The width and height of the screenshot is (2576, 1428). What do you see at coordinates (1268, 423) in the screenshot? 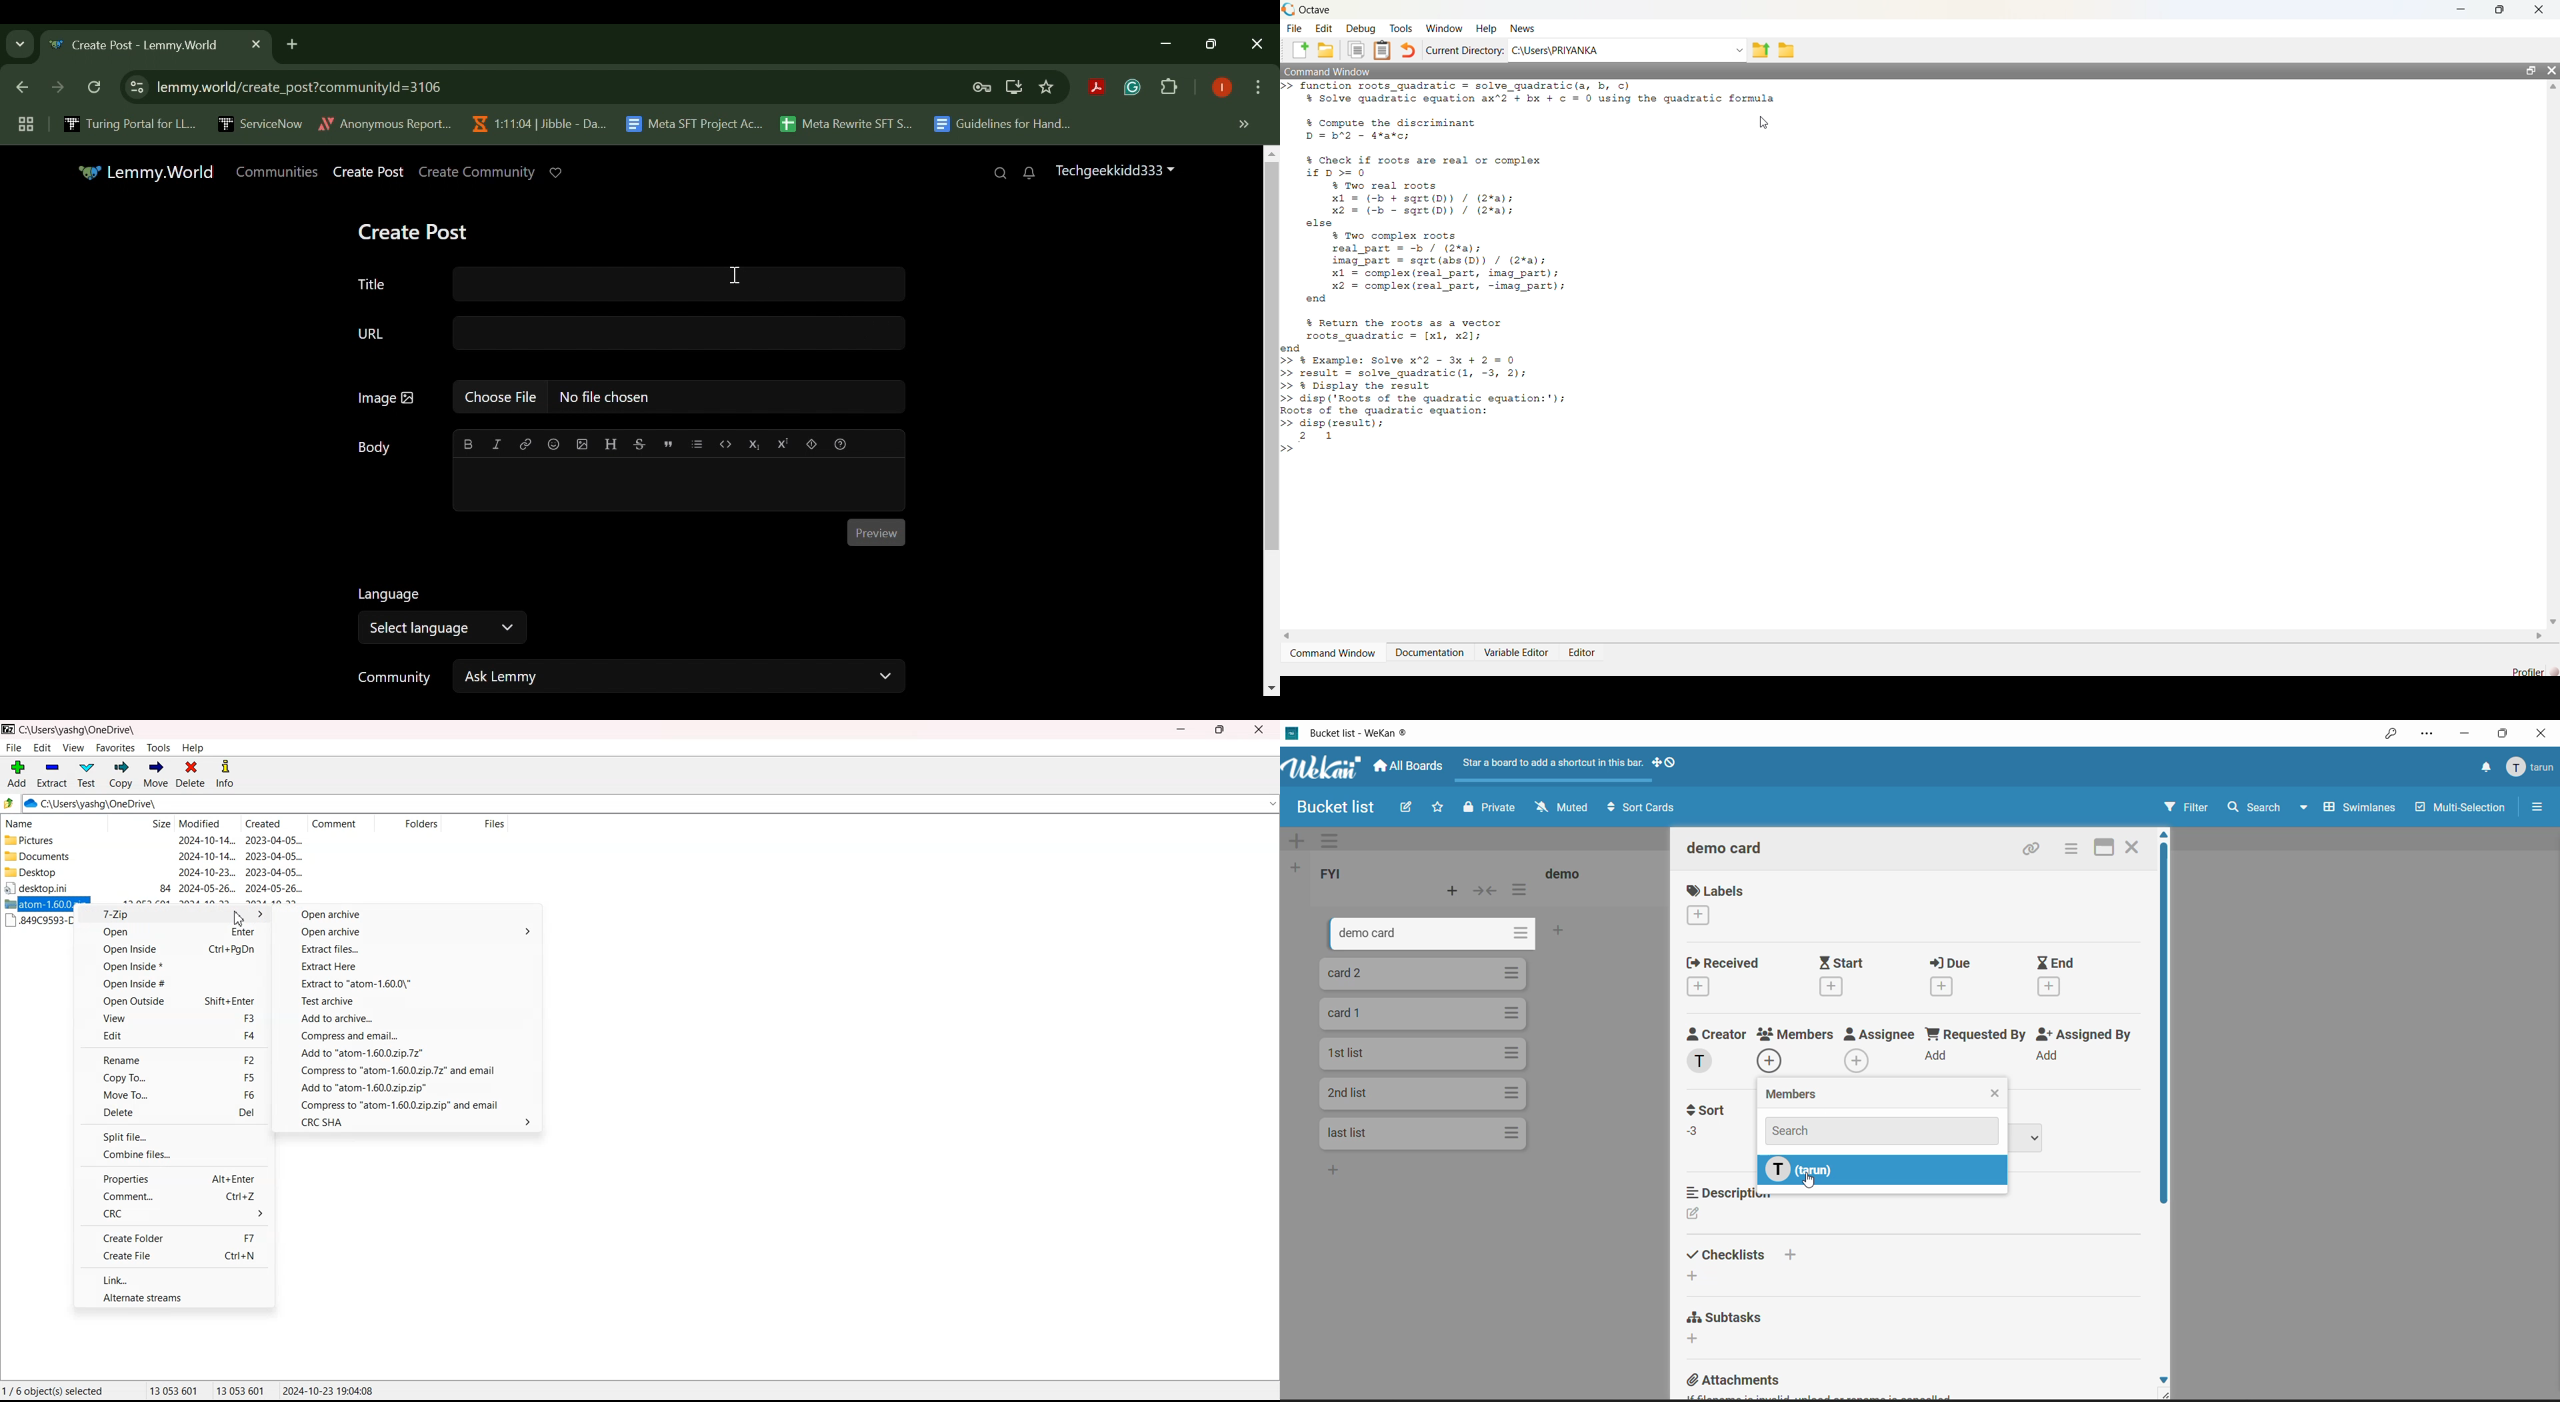
I see `Scroll Bar` at bounding box center [1268, 423].